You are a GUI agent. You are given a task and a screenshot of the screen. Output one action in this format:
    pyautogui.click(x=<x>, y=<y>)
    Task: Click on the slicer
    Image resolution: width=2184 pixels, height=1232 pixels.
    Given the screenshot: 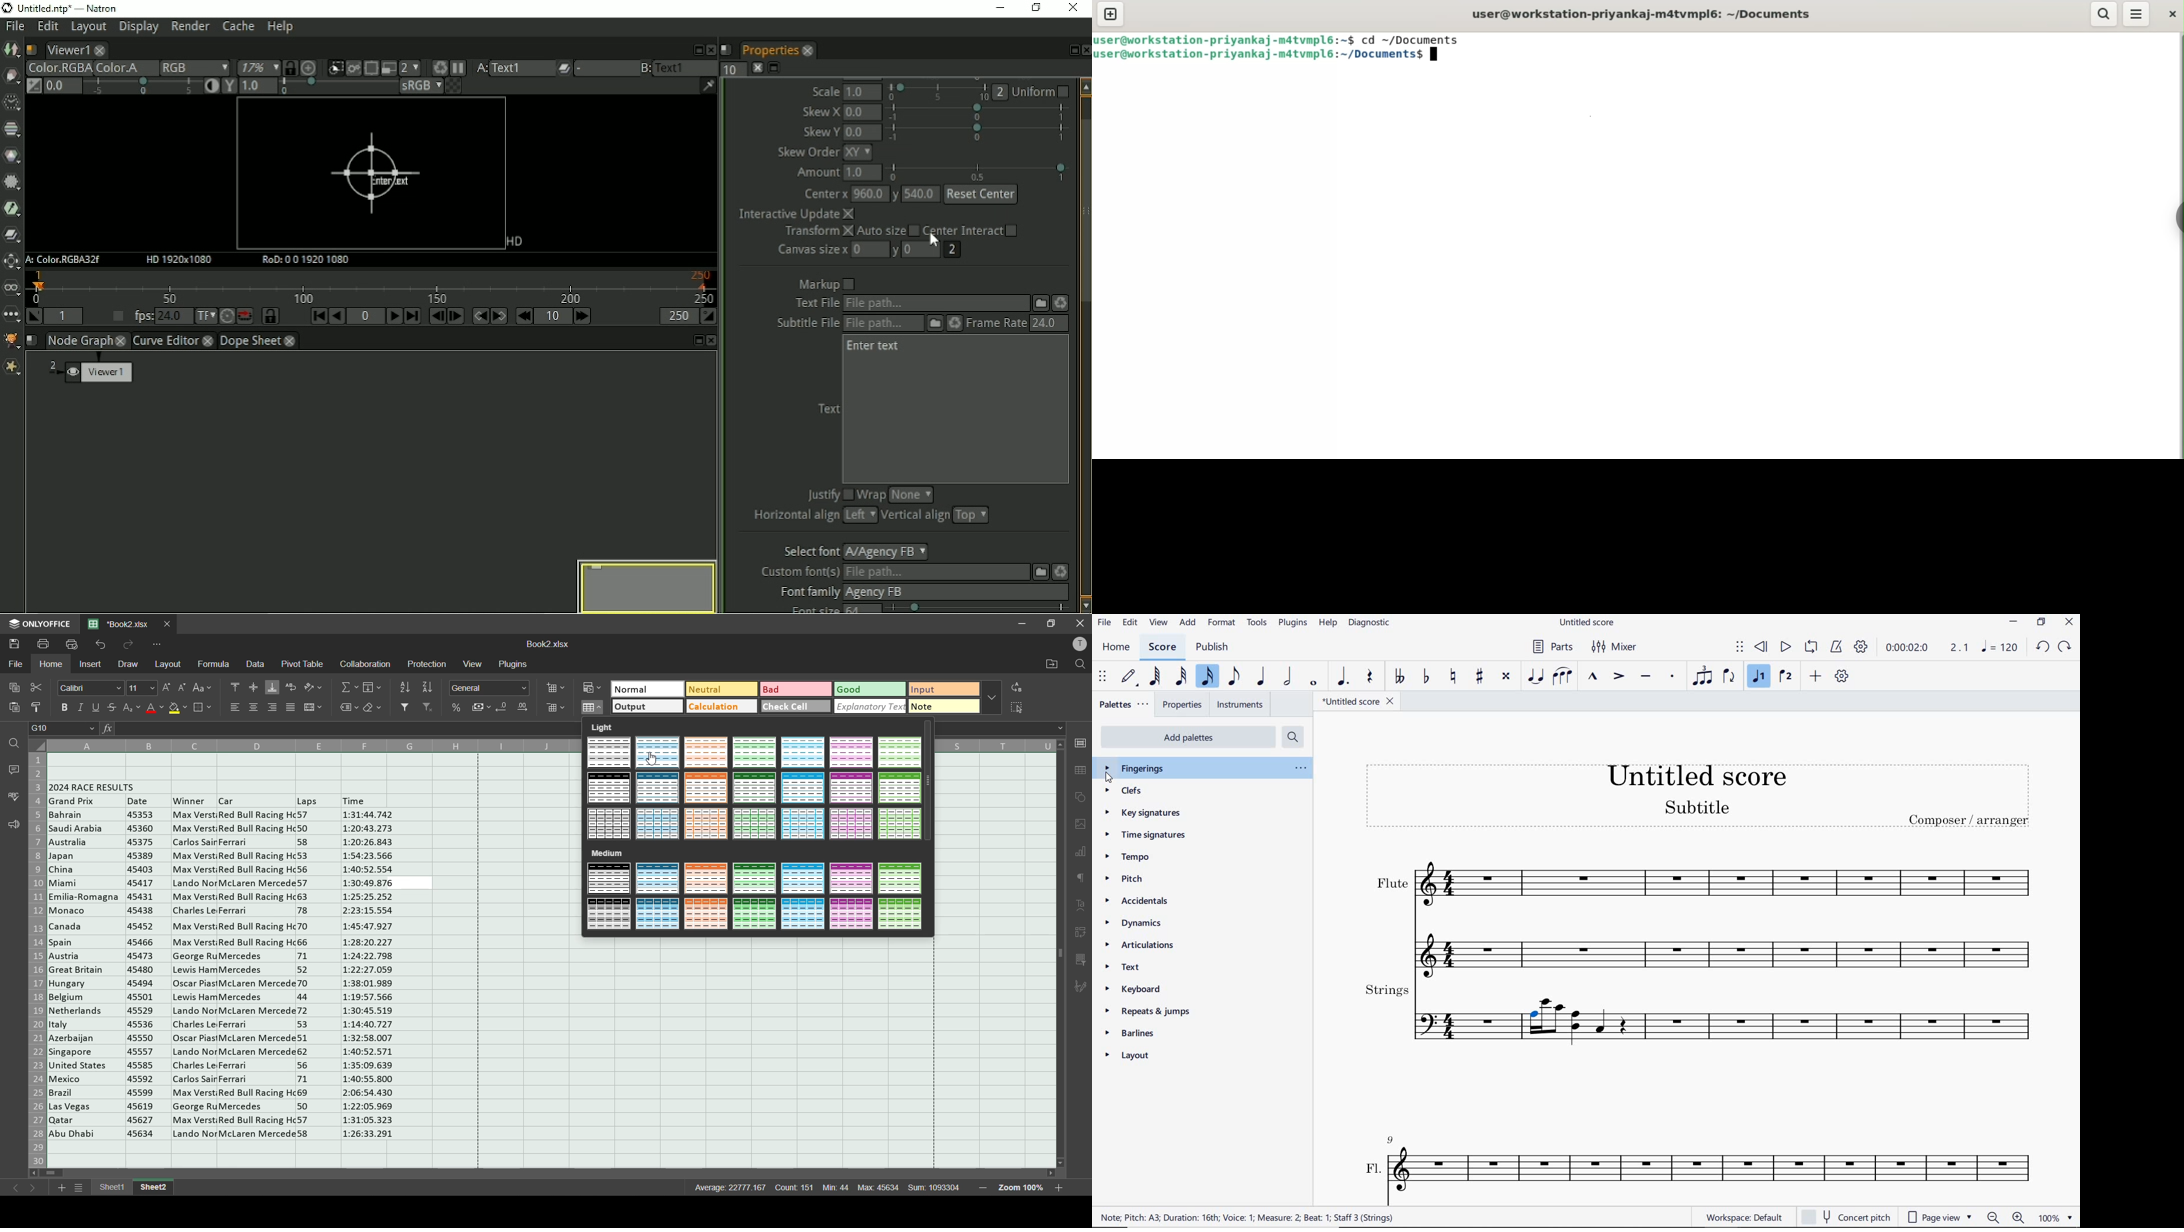 What is the action you would take?
    pyautogui.click(x=1081, y=960)
    